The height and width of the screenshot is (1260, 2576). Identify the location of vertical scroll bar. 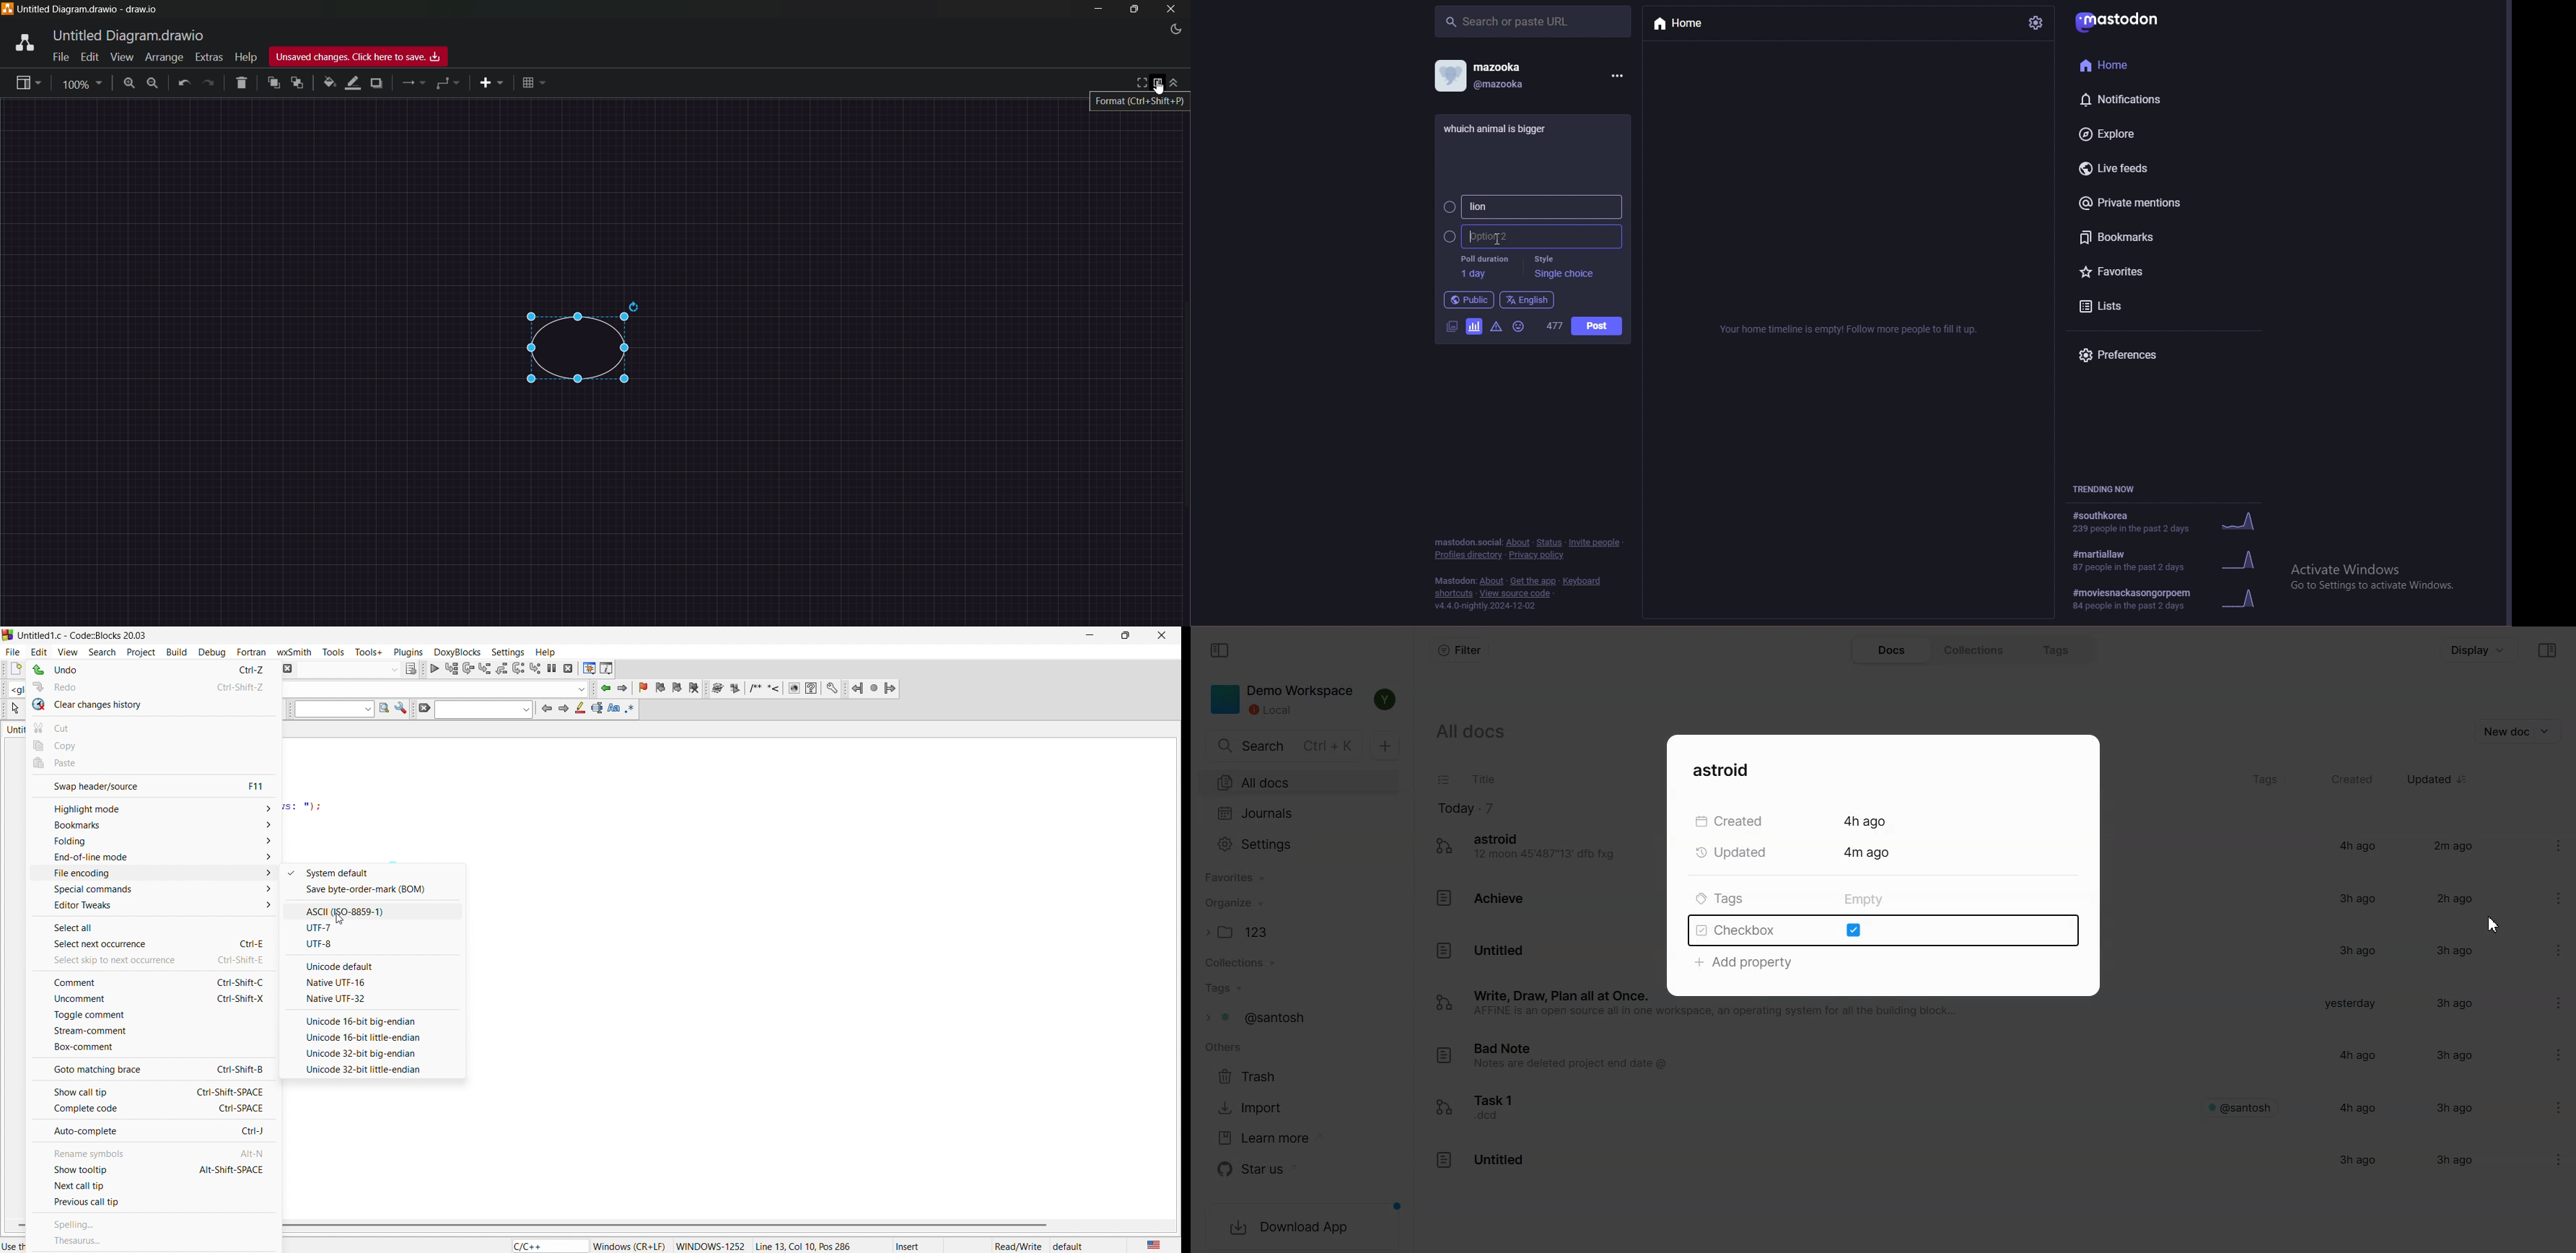
(671, 1224).